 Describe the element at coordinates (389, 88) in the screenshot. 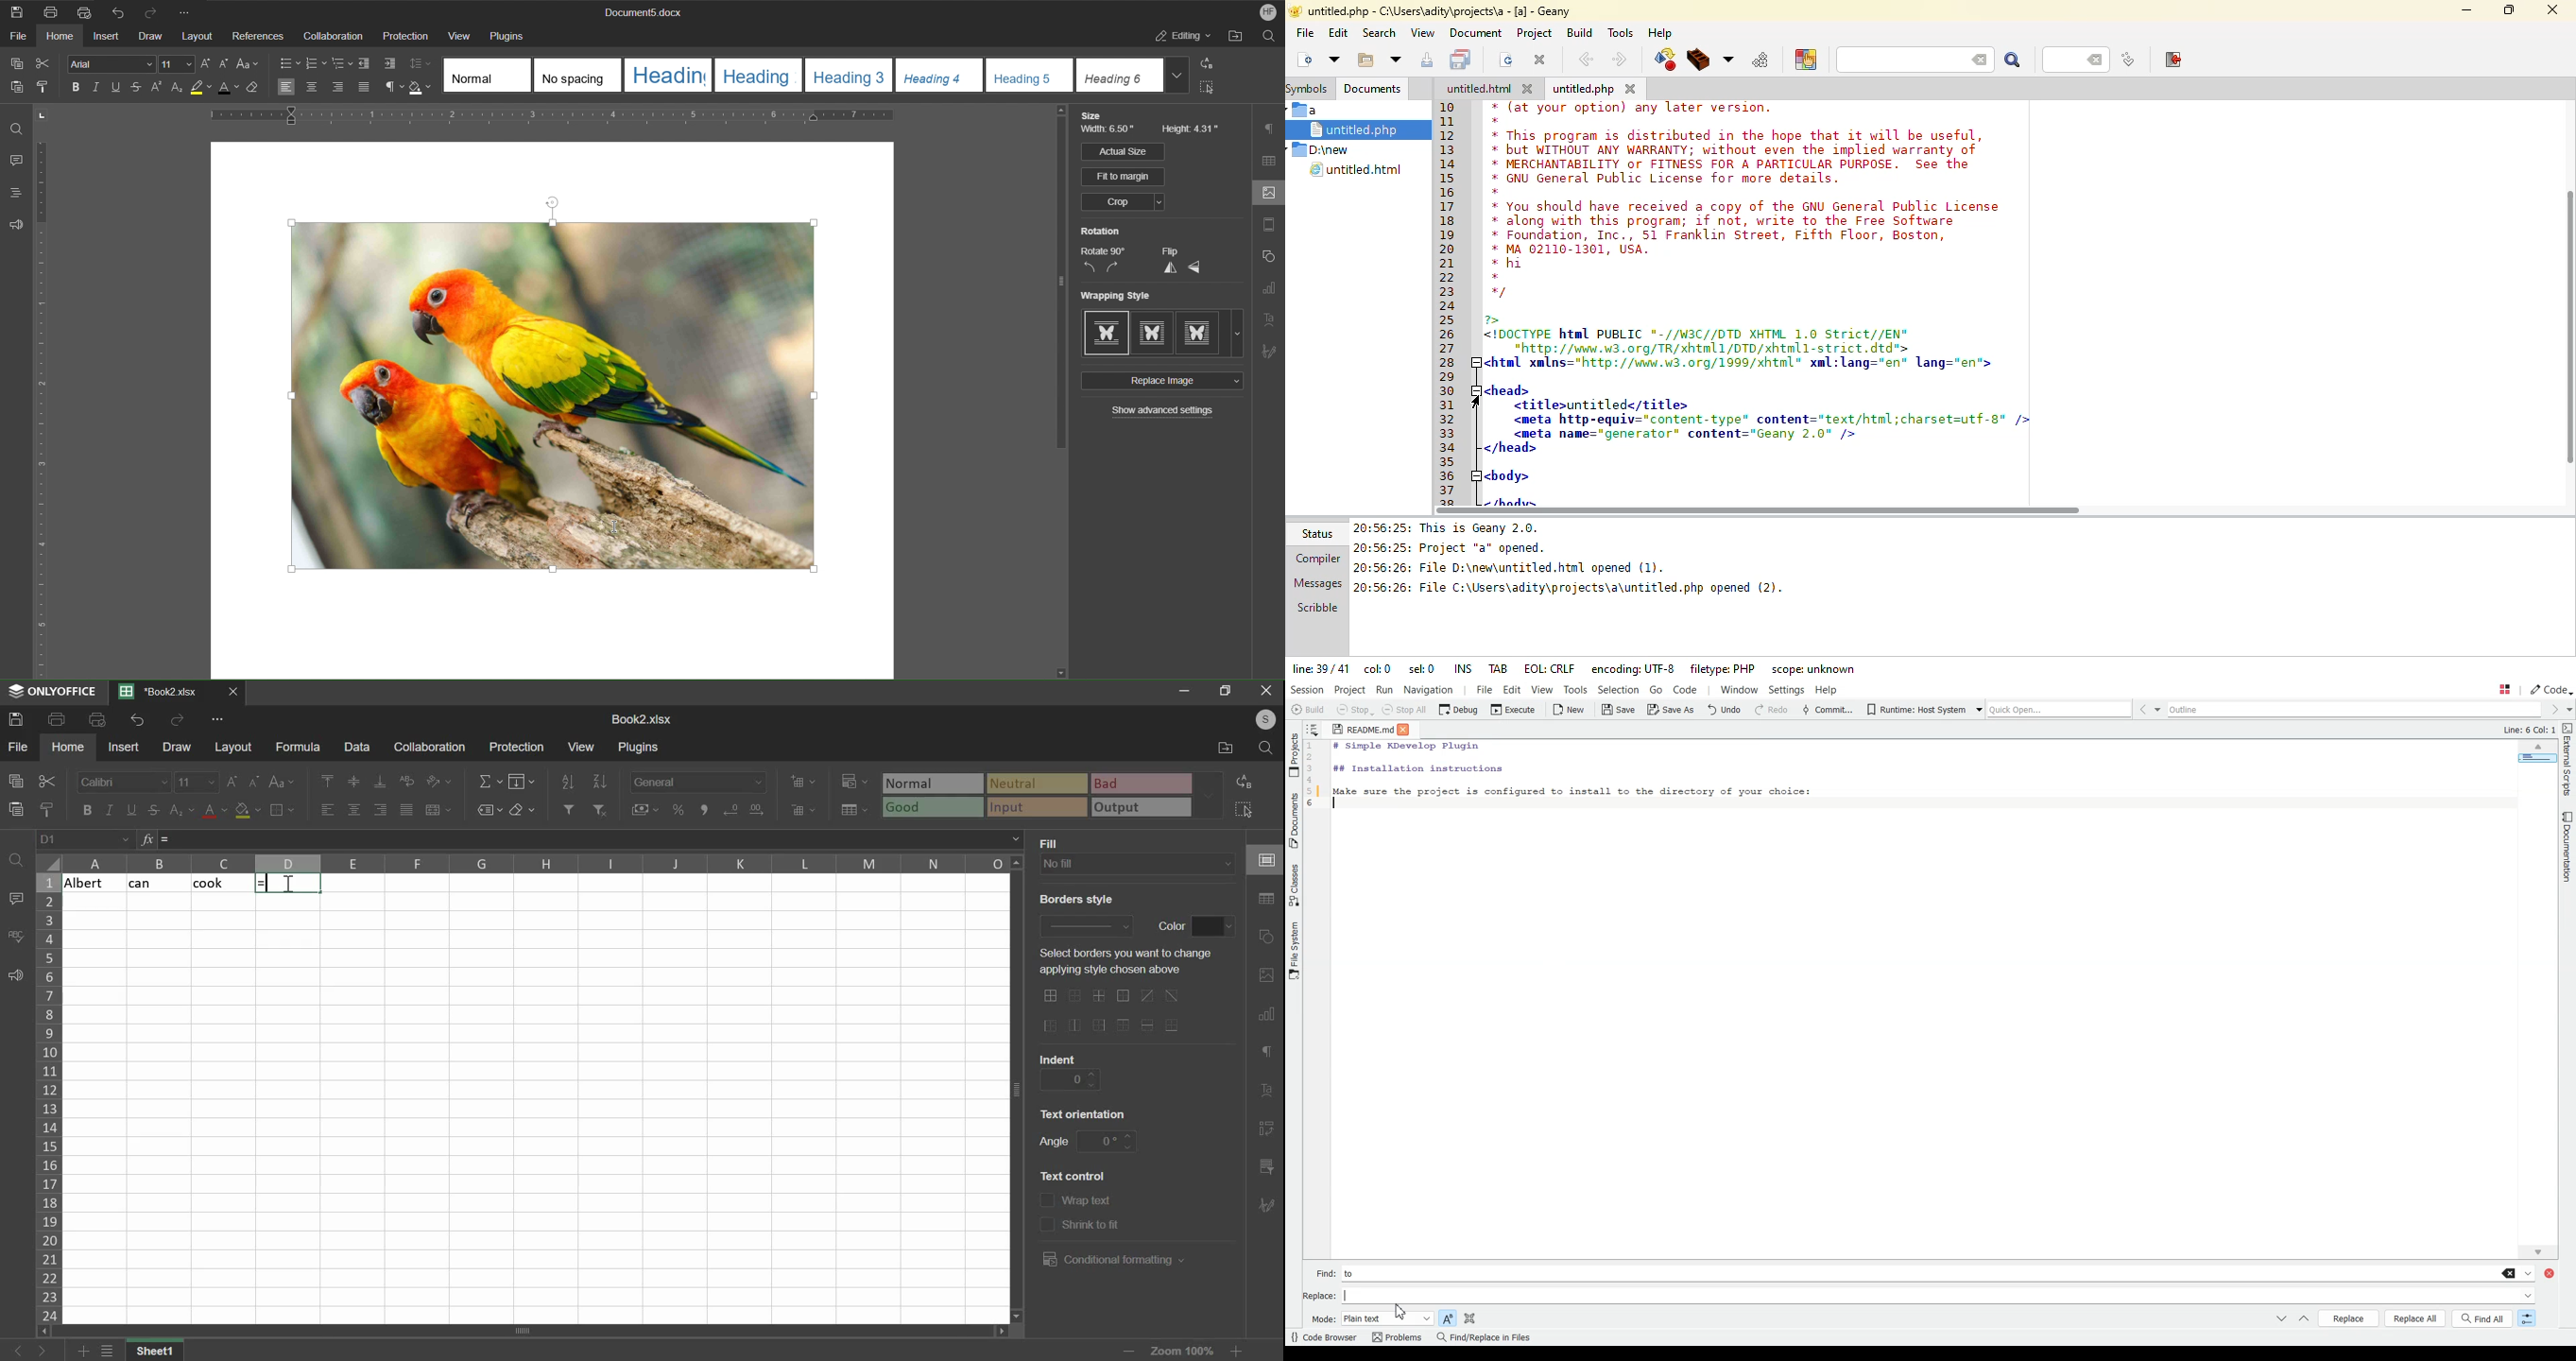

I see `Non-Printing Characters` at that location.